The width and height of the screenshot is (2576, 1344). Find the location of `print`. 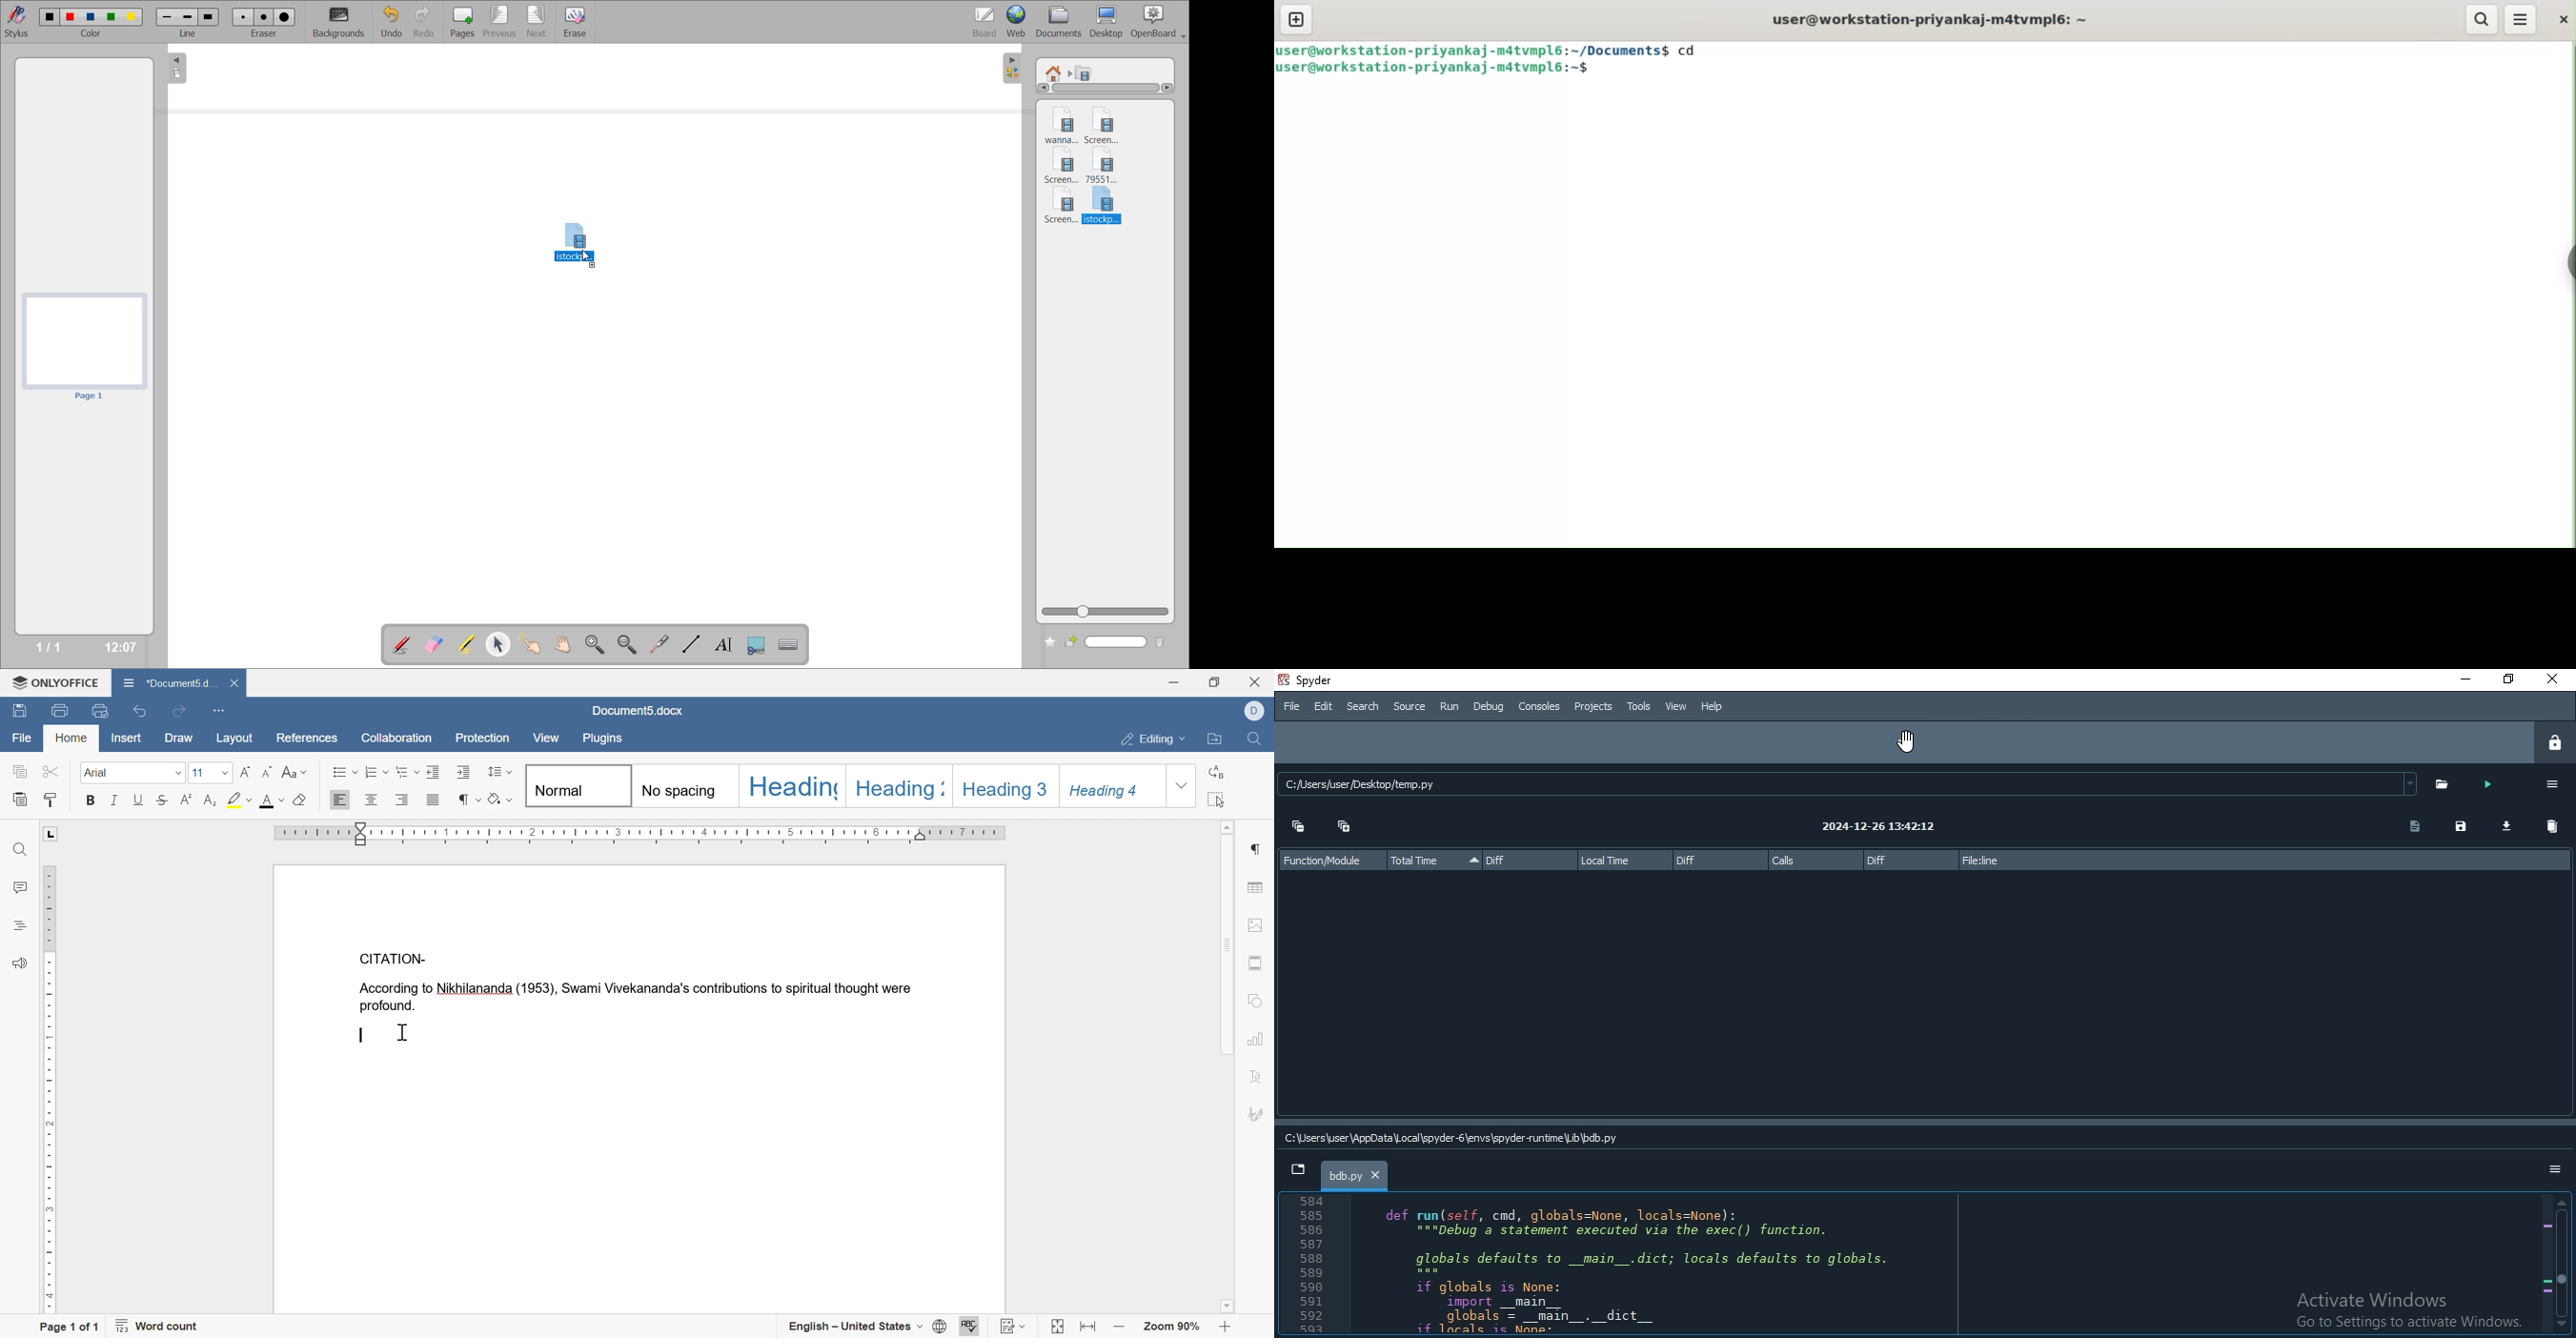

print is located at coordinates (59, 710).